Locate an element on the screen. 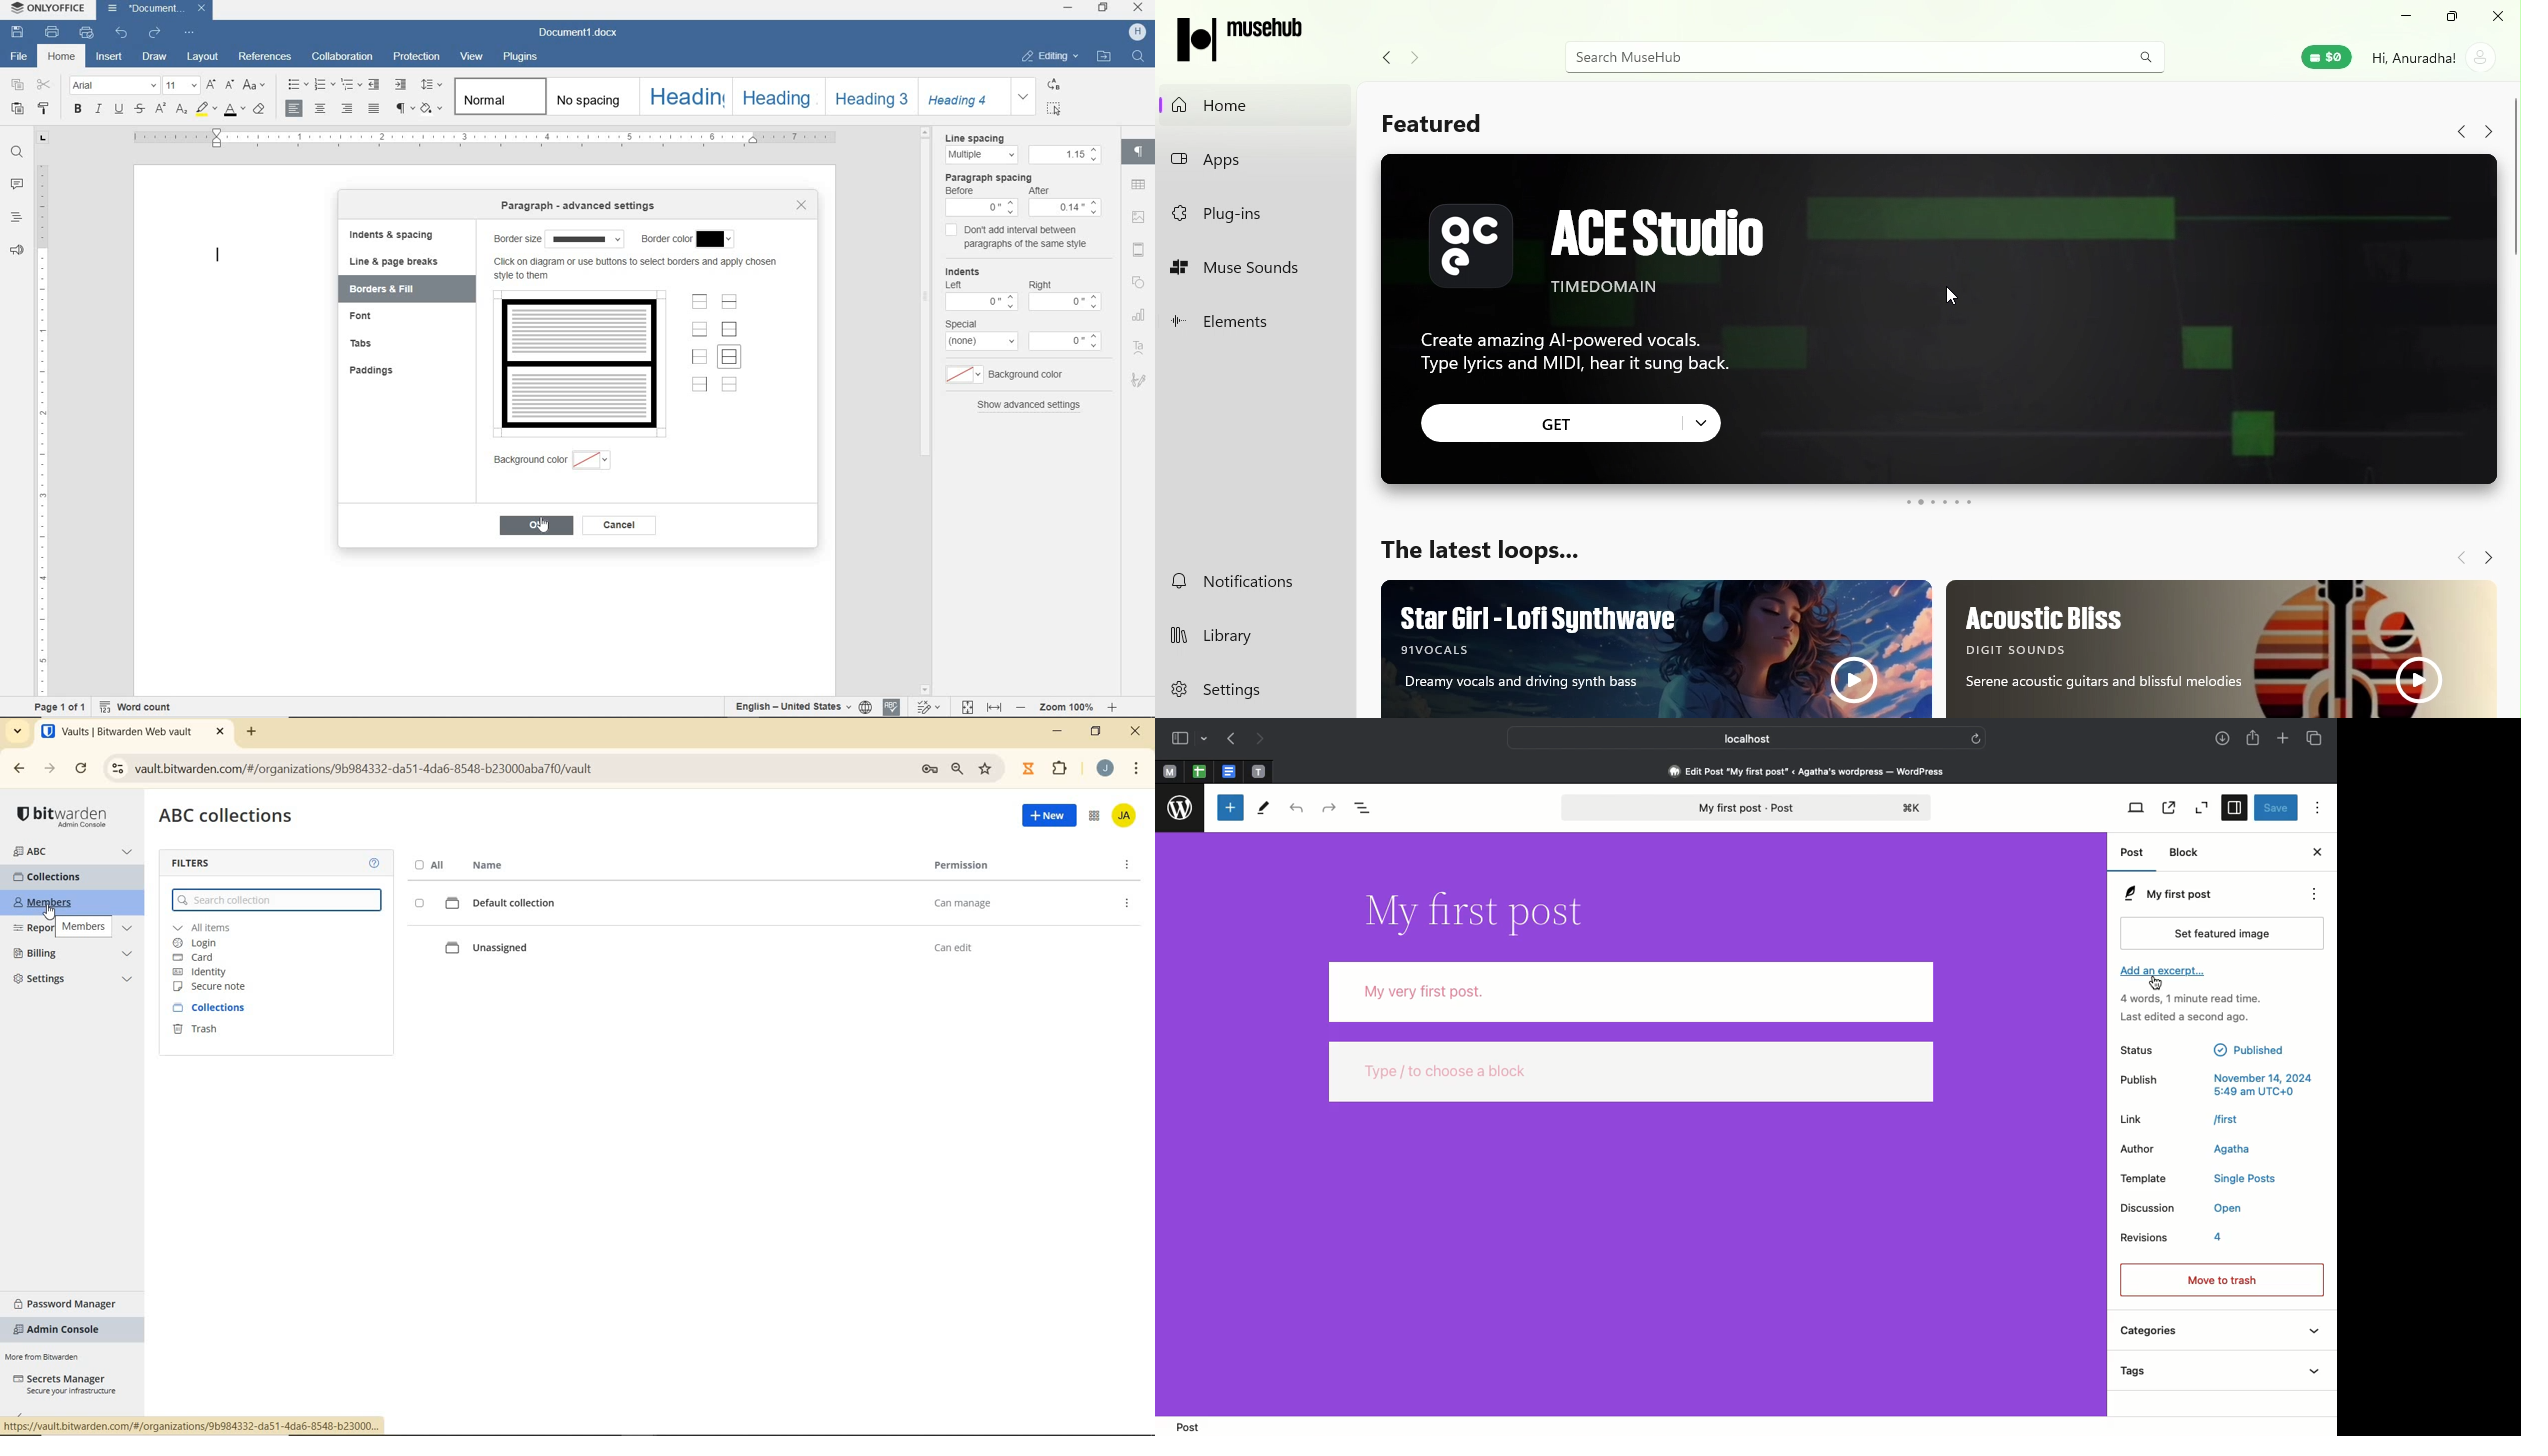 This screenshot has height=1456, width=2548. View post is located at coordinates (2168, 809).